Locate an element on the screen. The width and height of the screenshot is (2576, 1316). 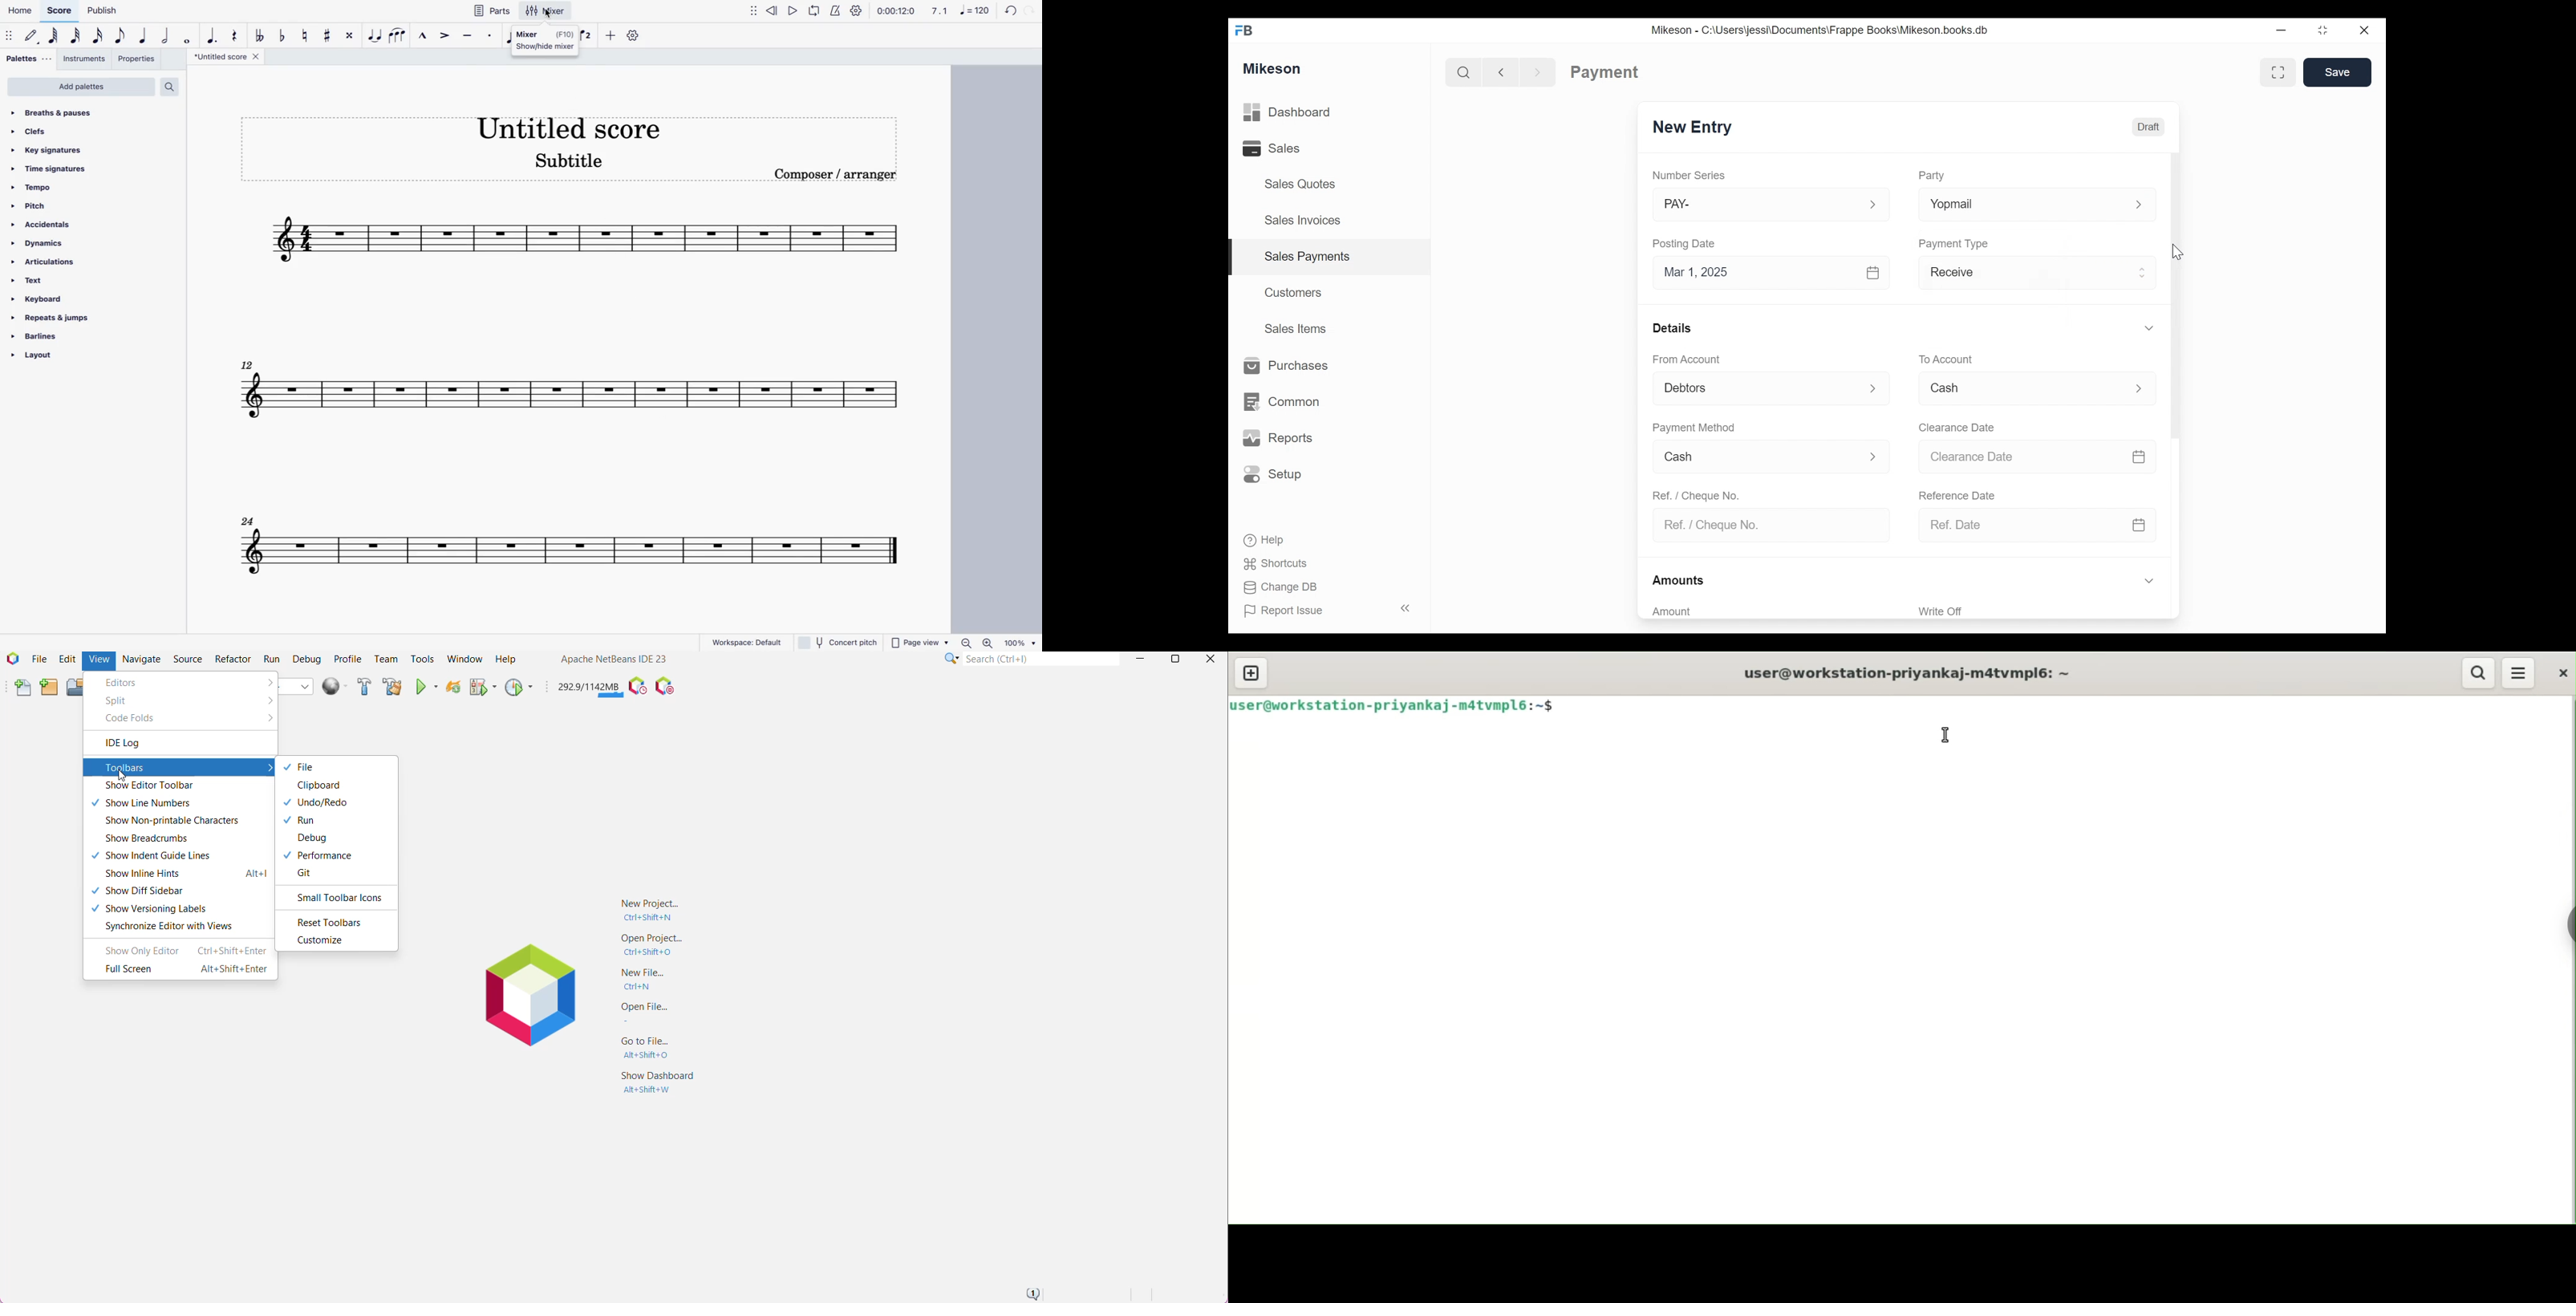
move is located at coordinates (754, 14).